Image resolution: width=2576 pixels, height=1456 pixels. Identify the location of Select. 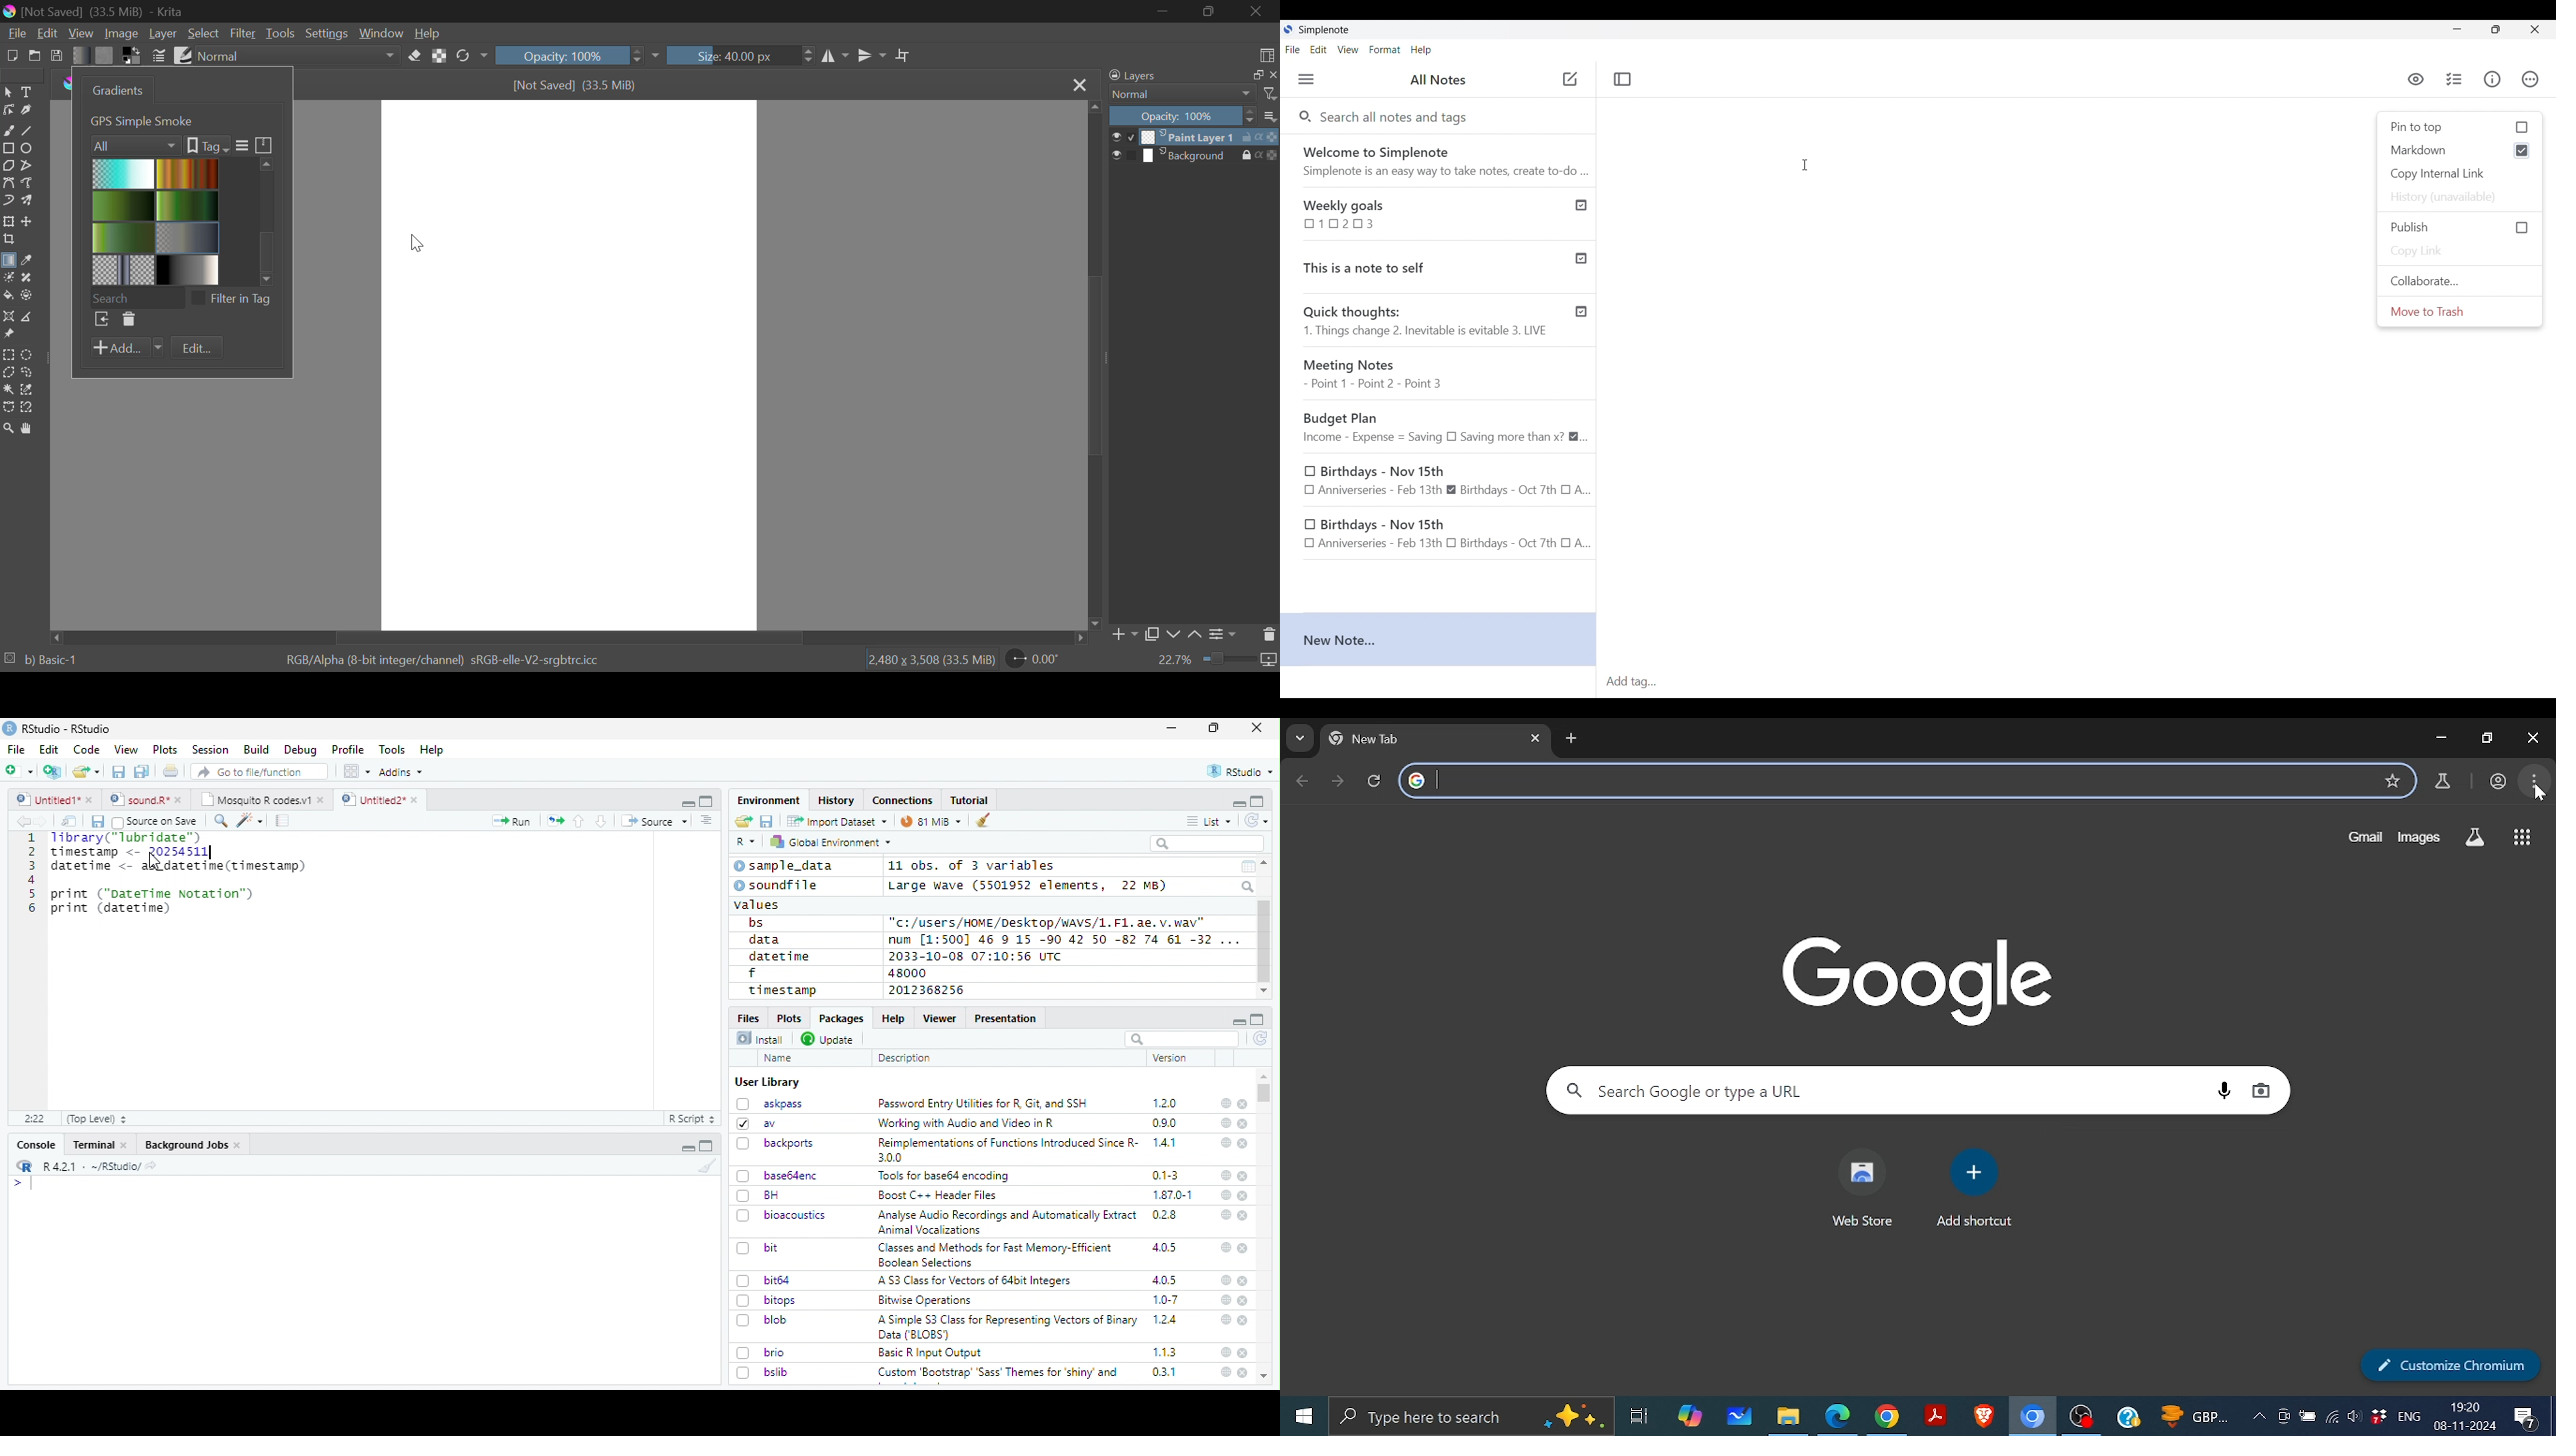
(8, 91).